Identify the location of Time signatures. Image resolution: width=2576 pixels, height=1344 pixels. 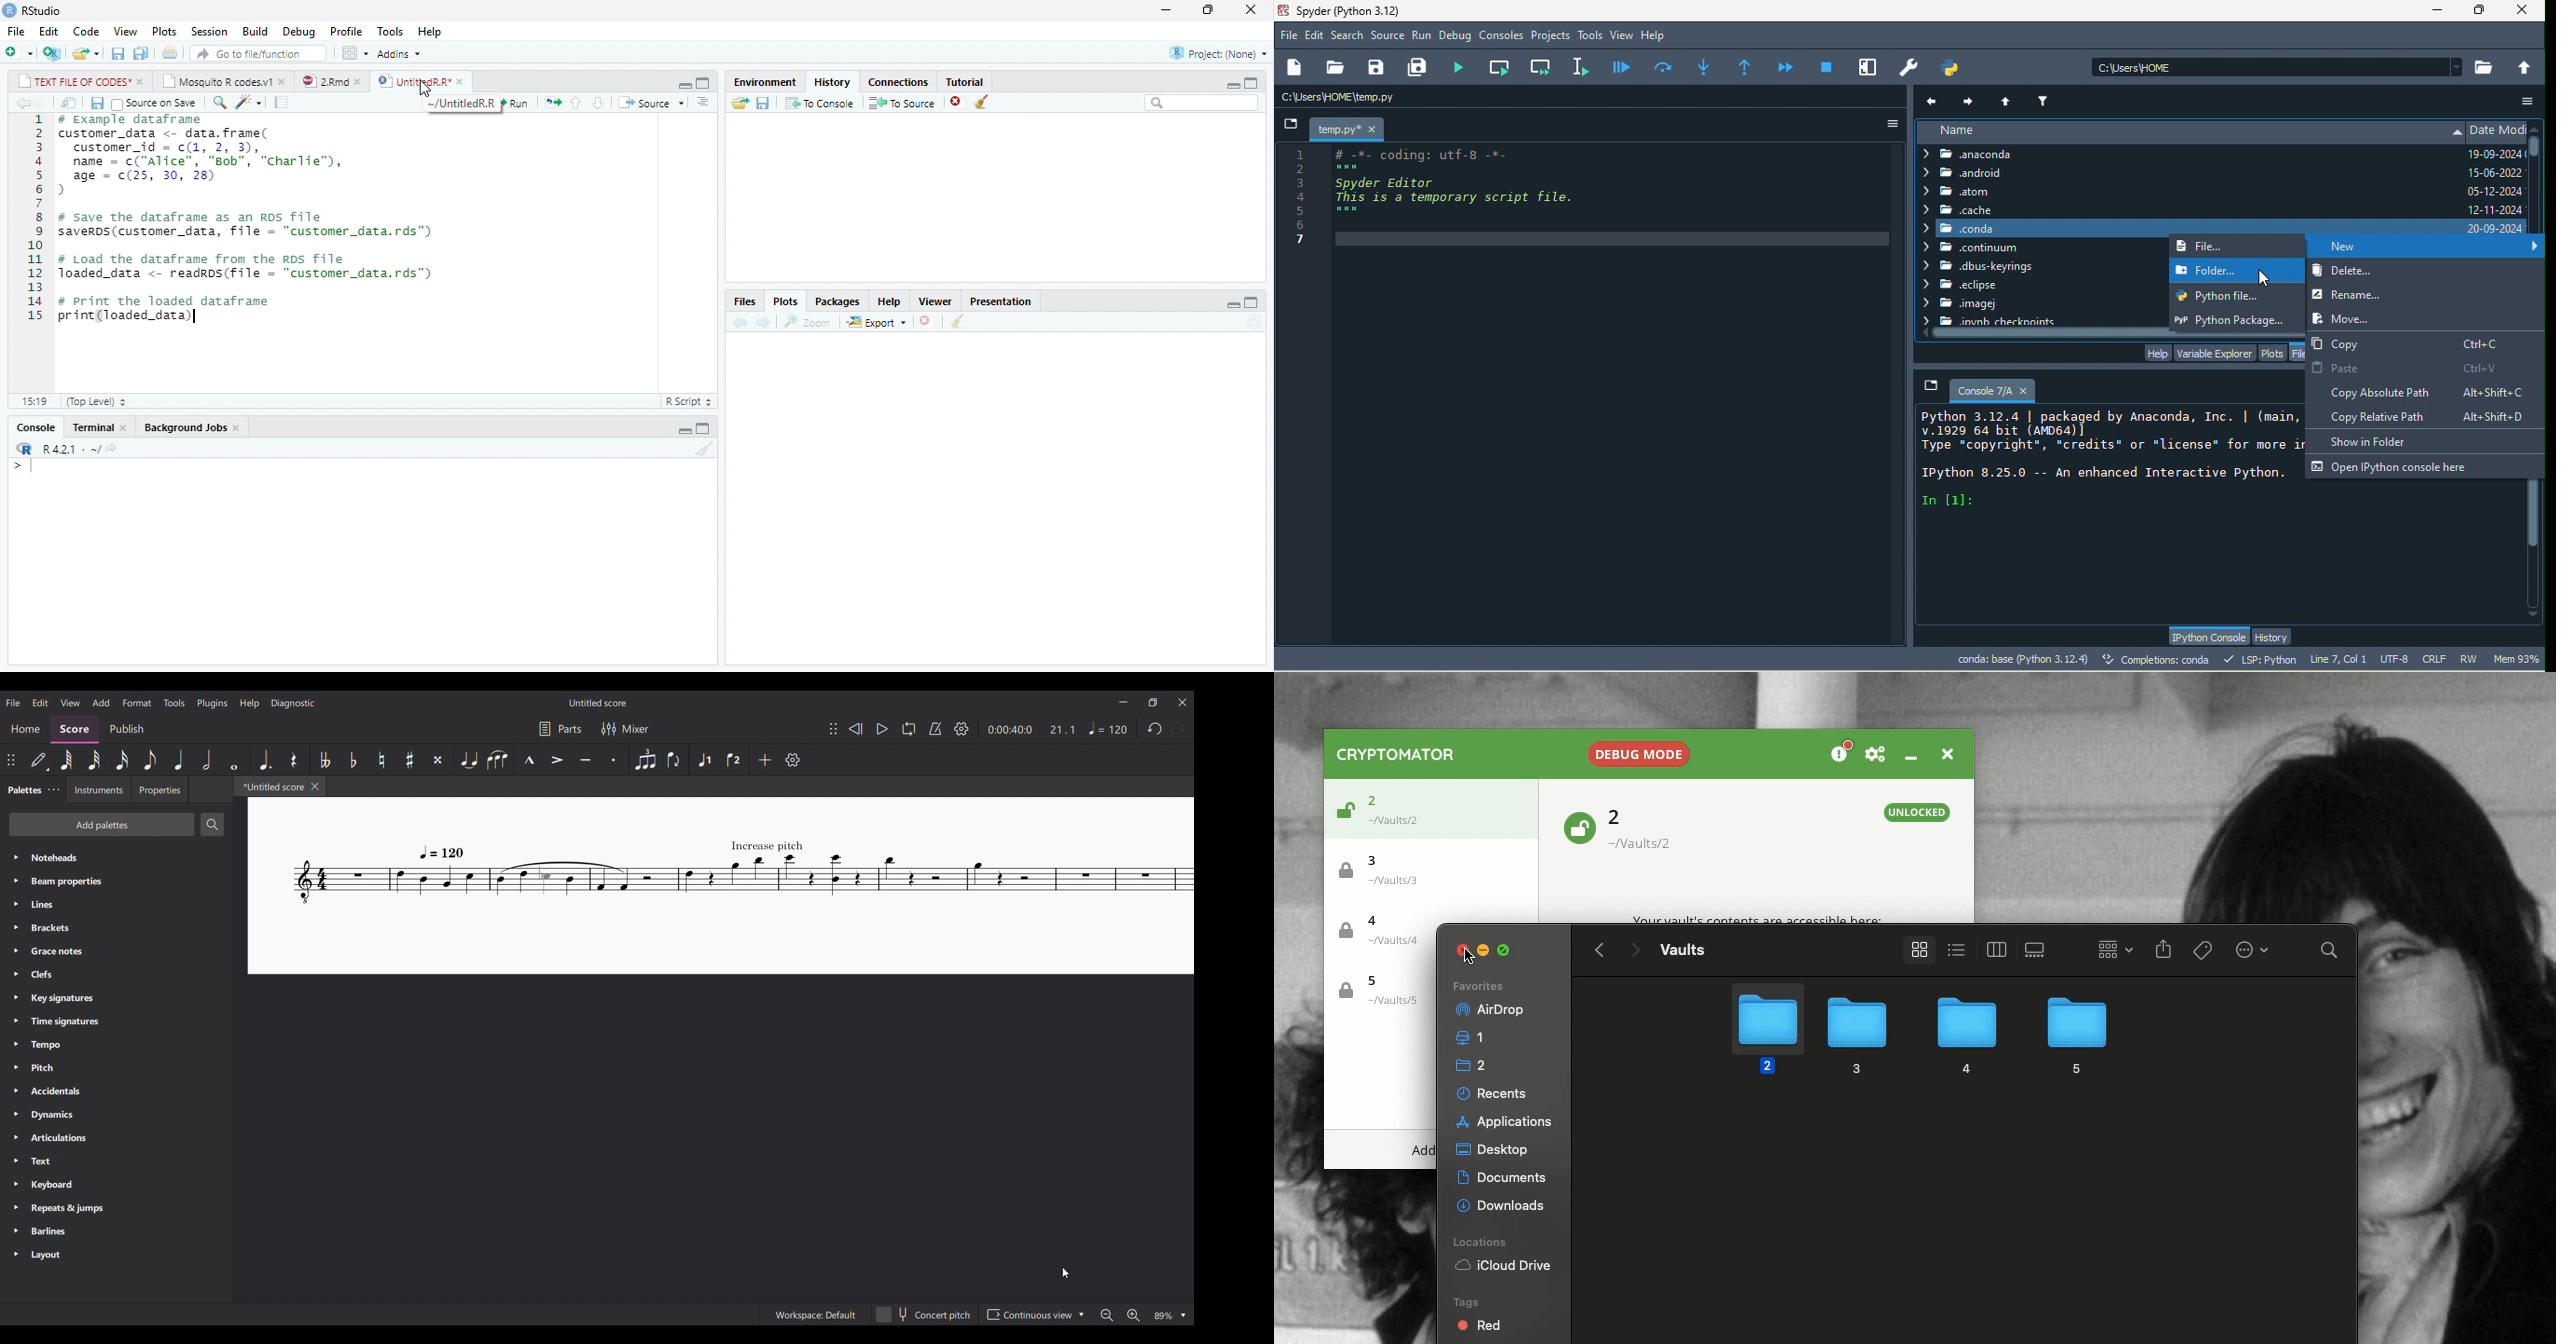
(116, 1022).